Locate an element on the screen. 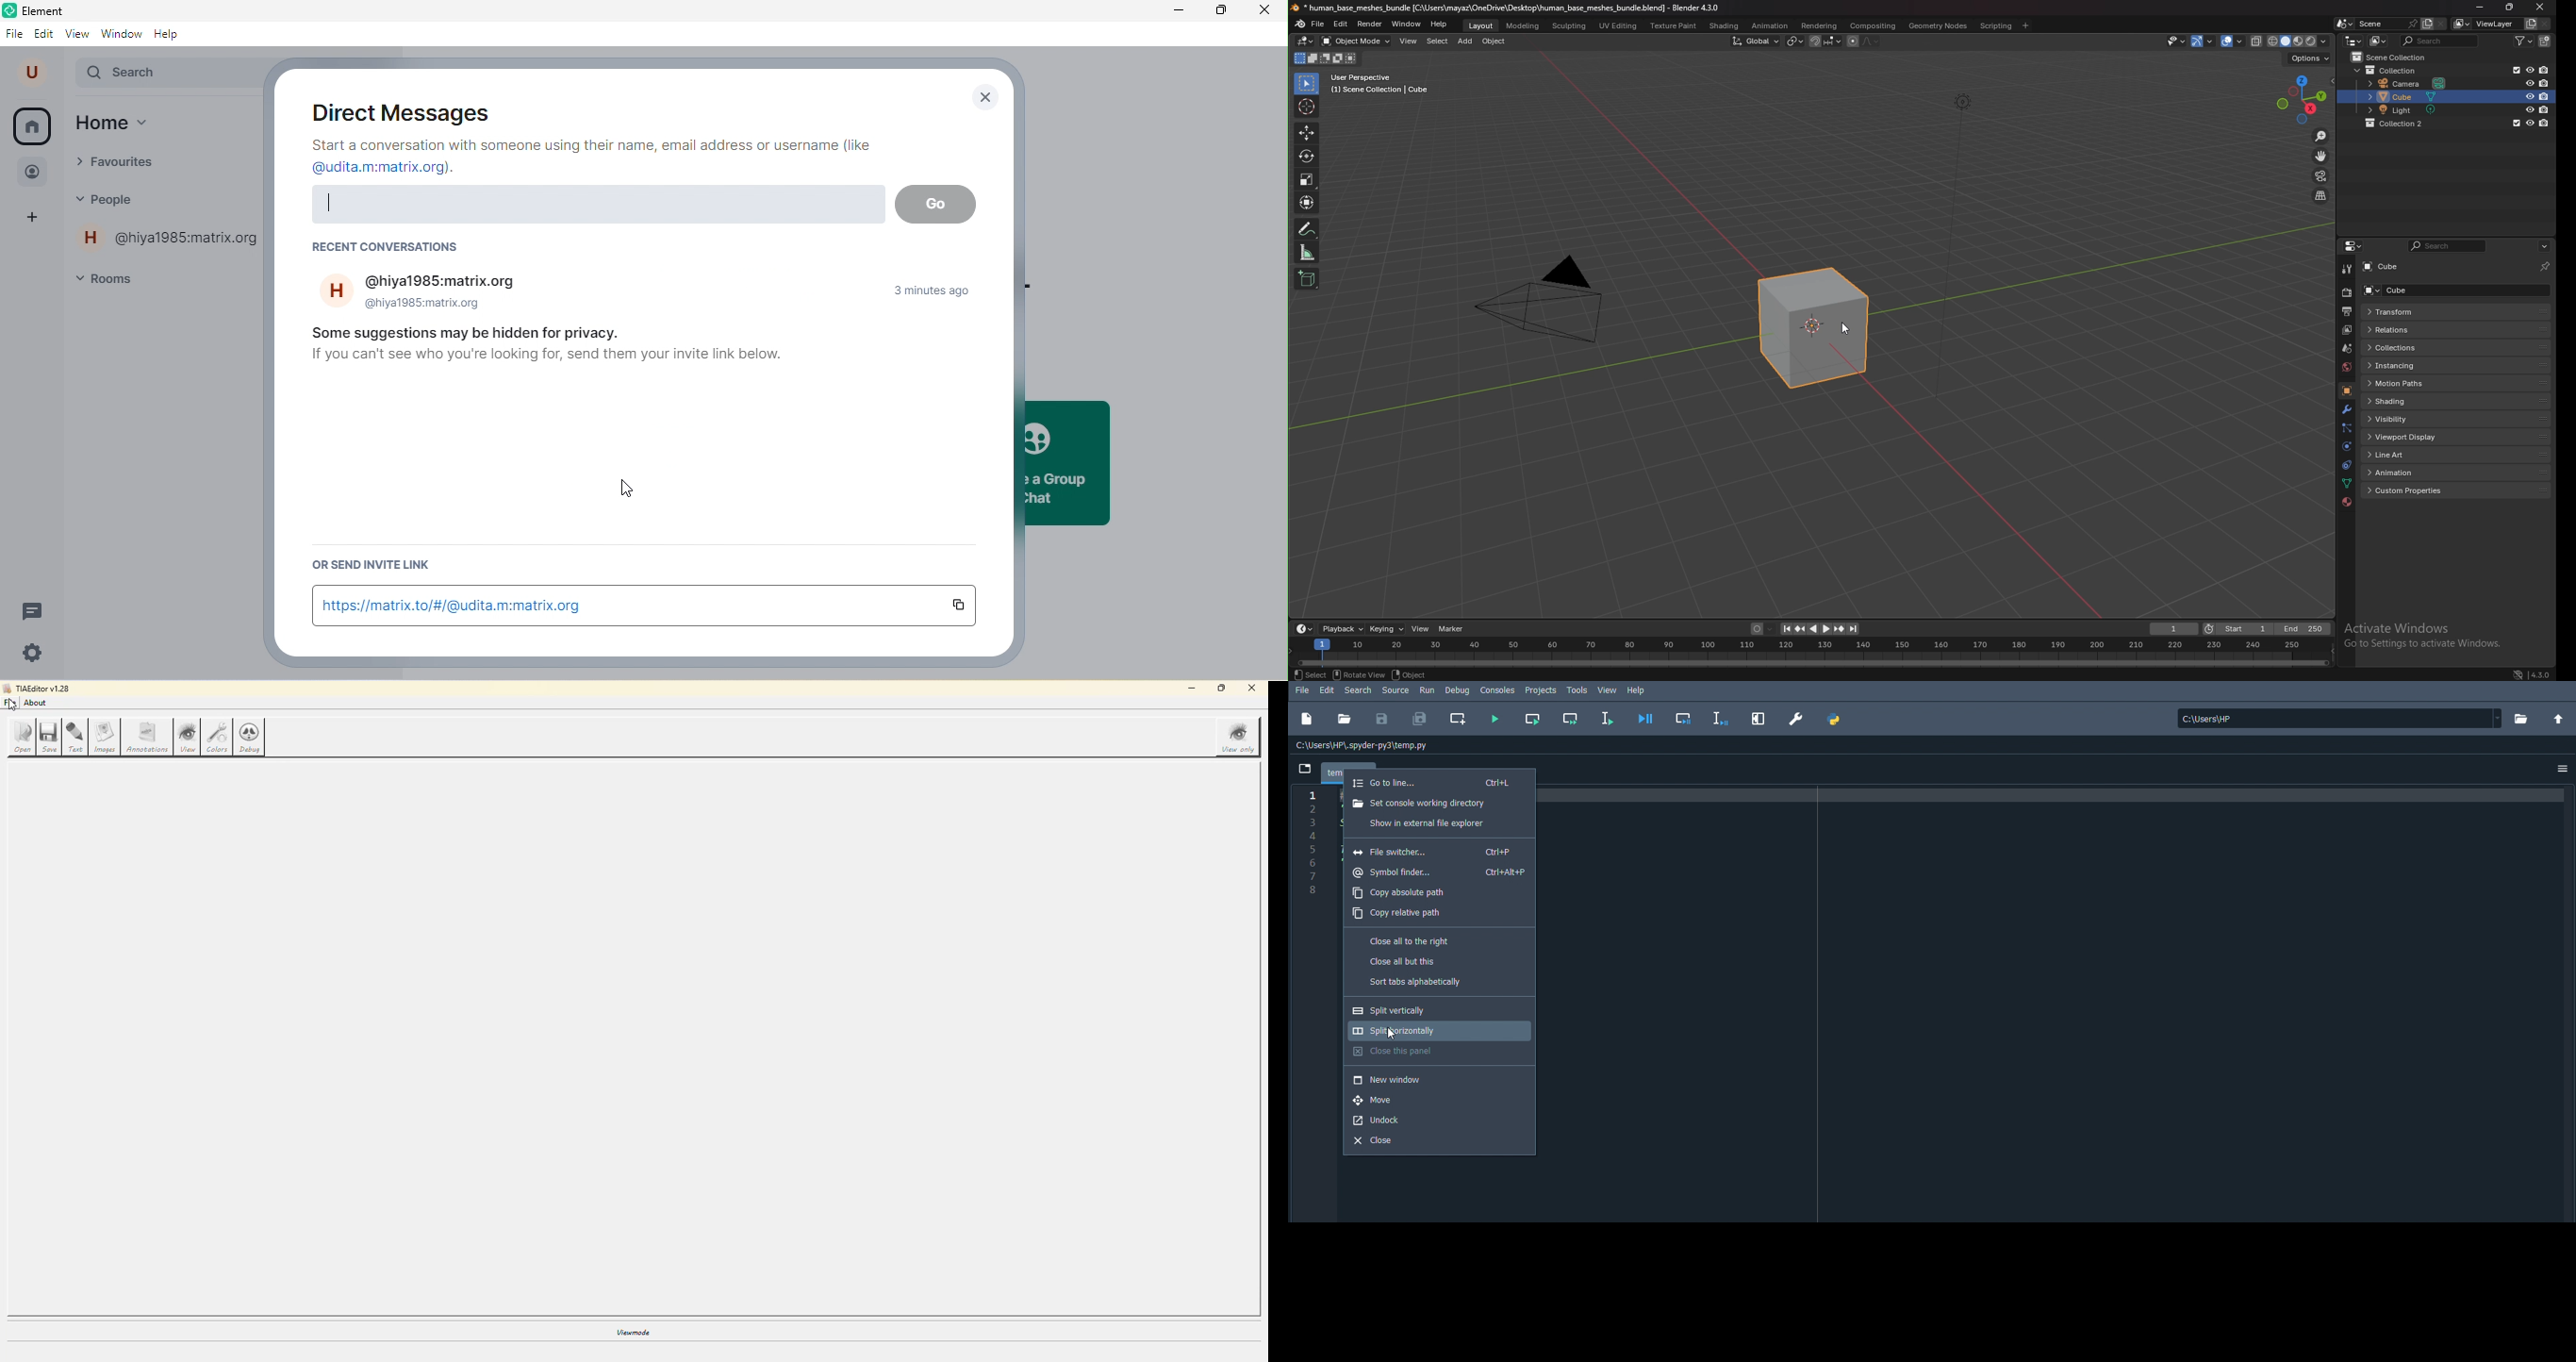 The image size is (2576, 1372). custom properties is located at coordinates (2417, 491).